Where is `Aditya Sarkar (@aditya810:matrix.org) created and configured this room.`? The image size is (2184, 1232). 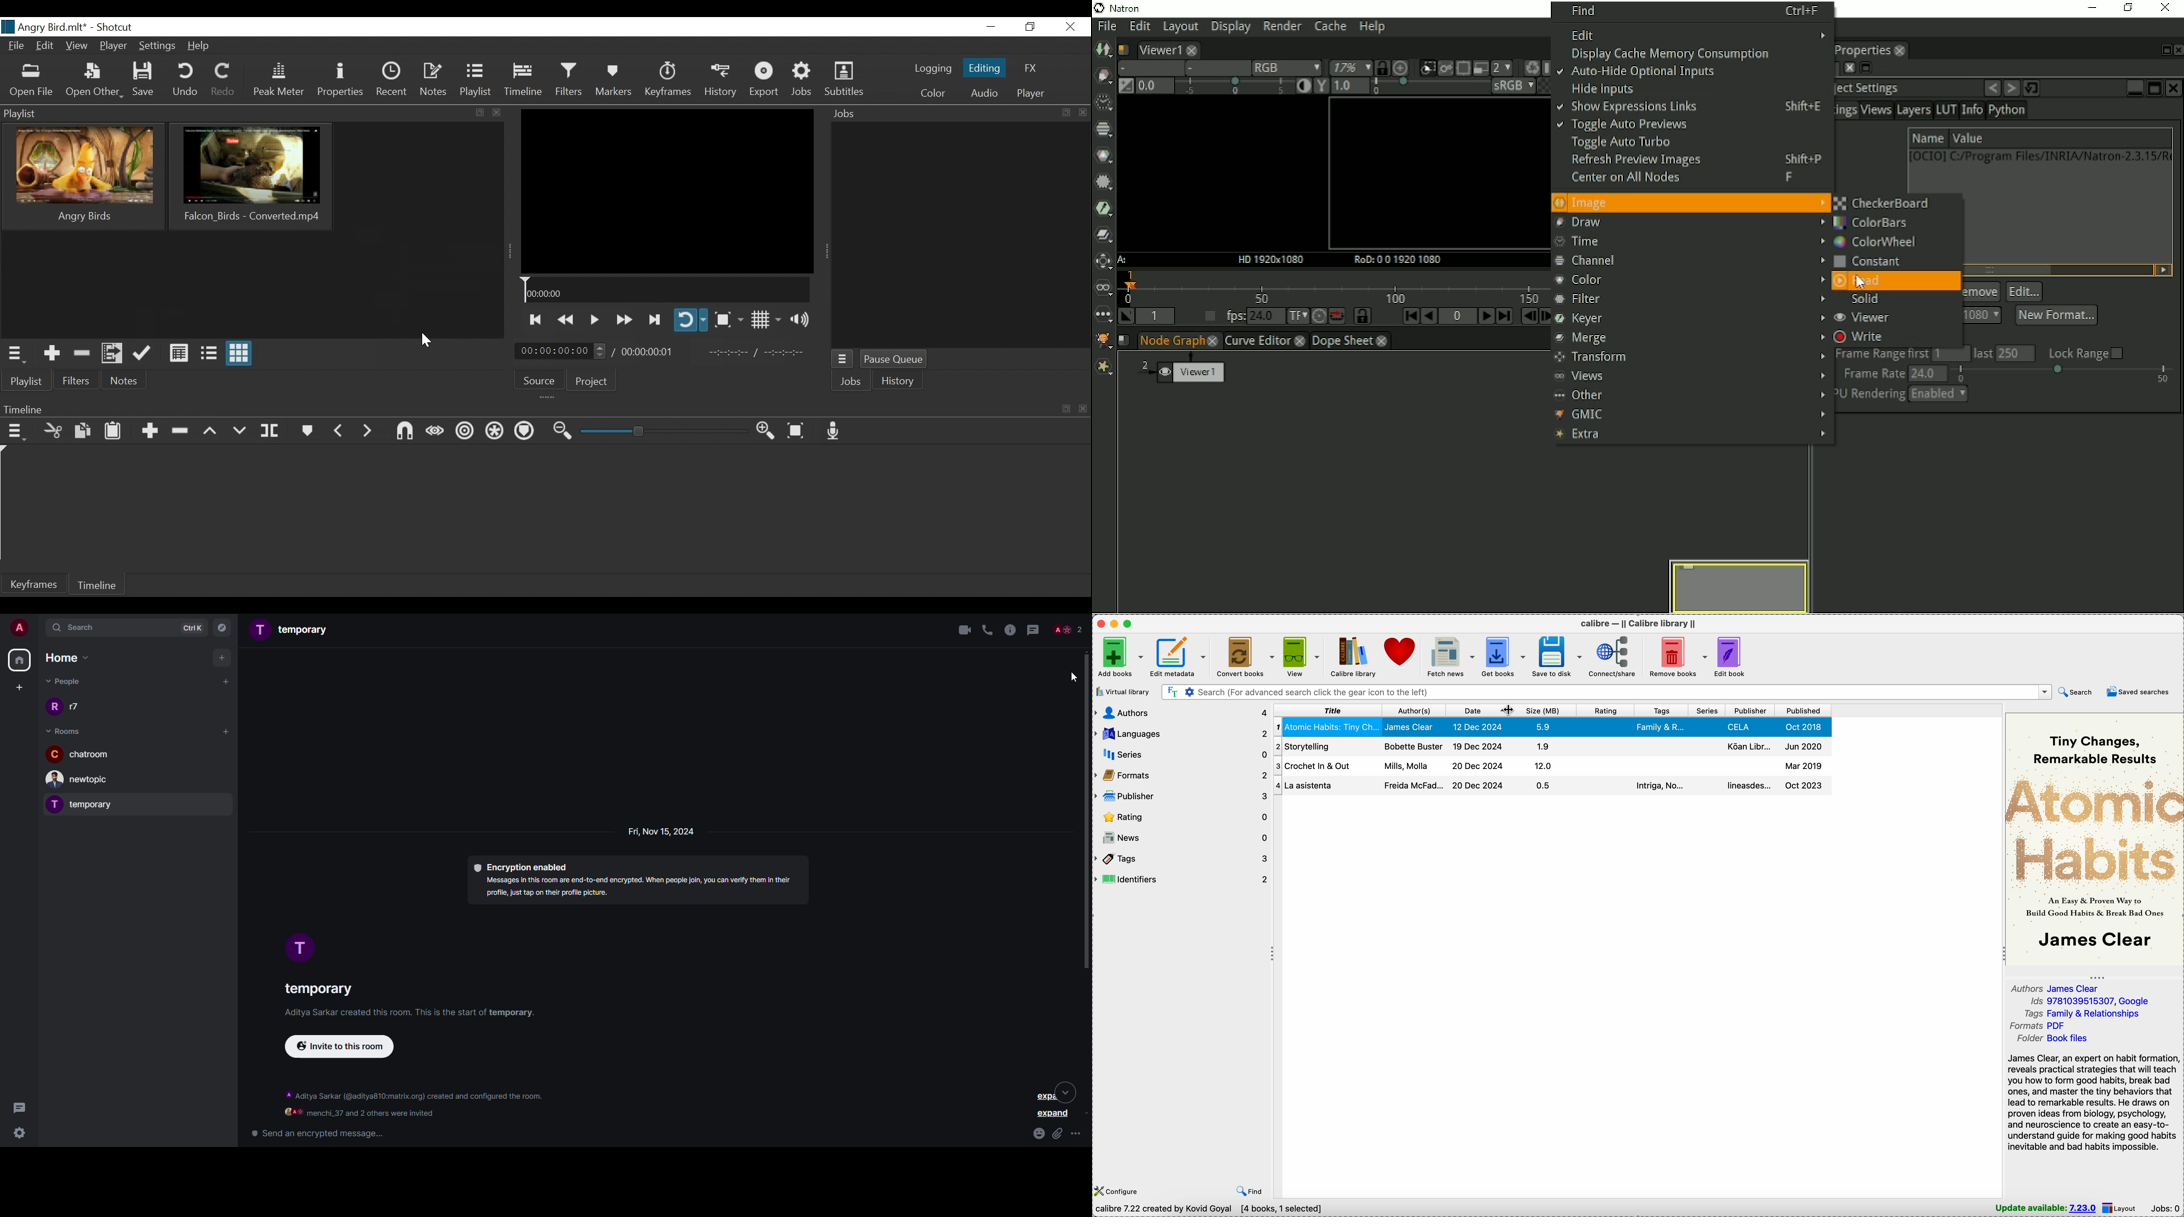
Aditya Sarkar (@aditya810:matrix.org) created and configured this room. is located at coordinates (416, 1096).